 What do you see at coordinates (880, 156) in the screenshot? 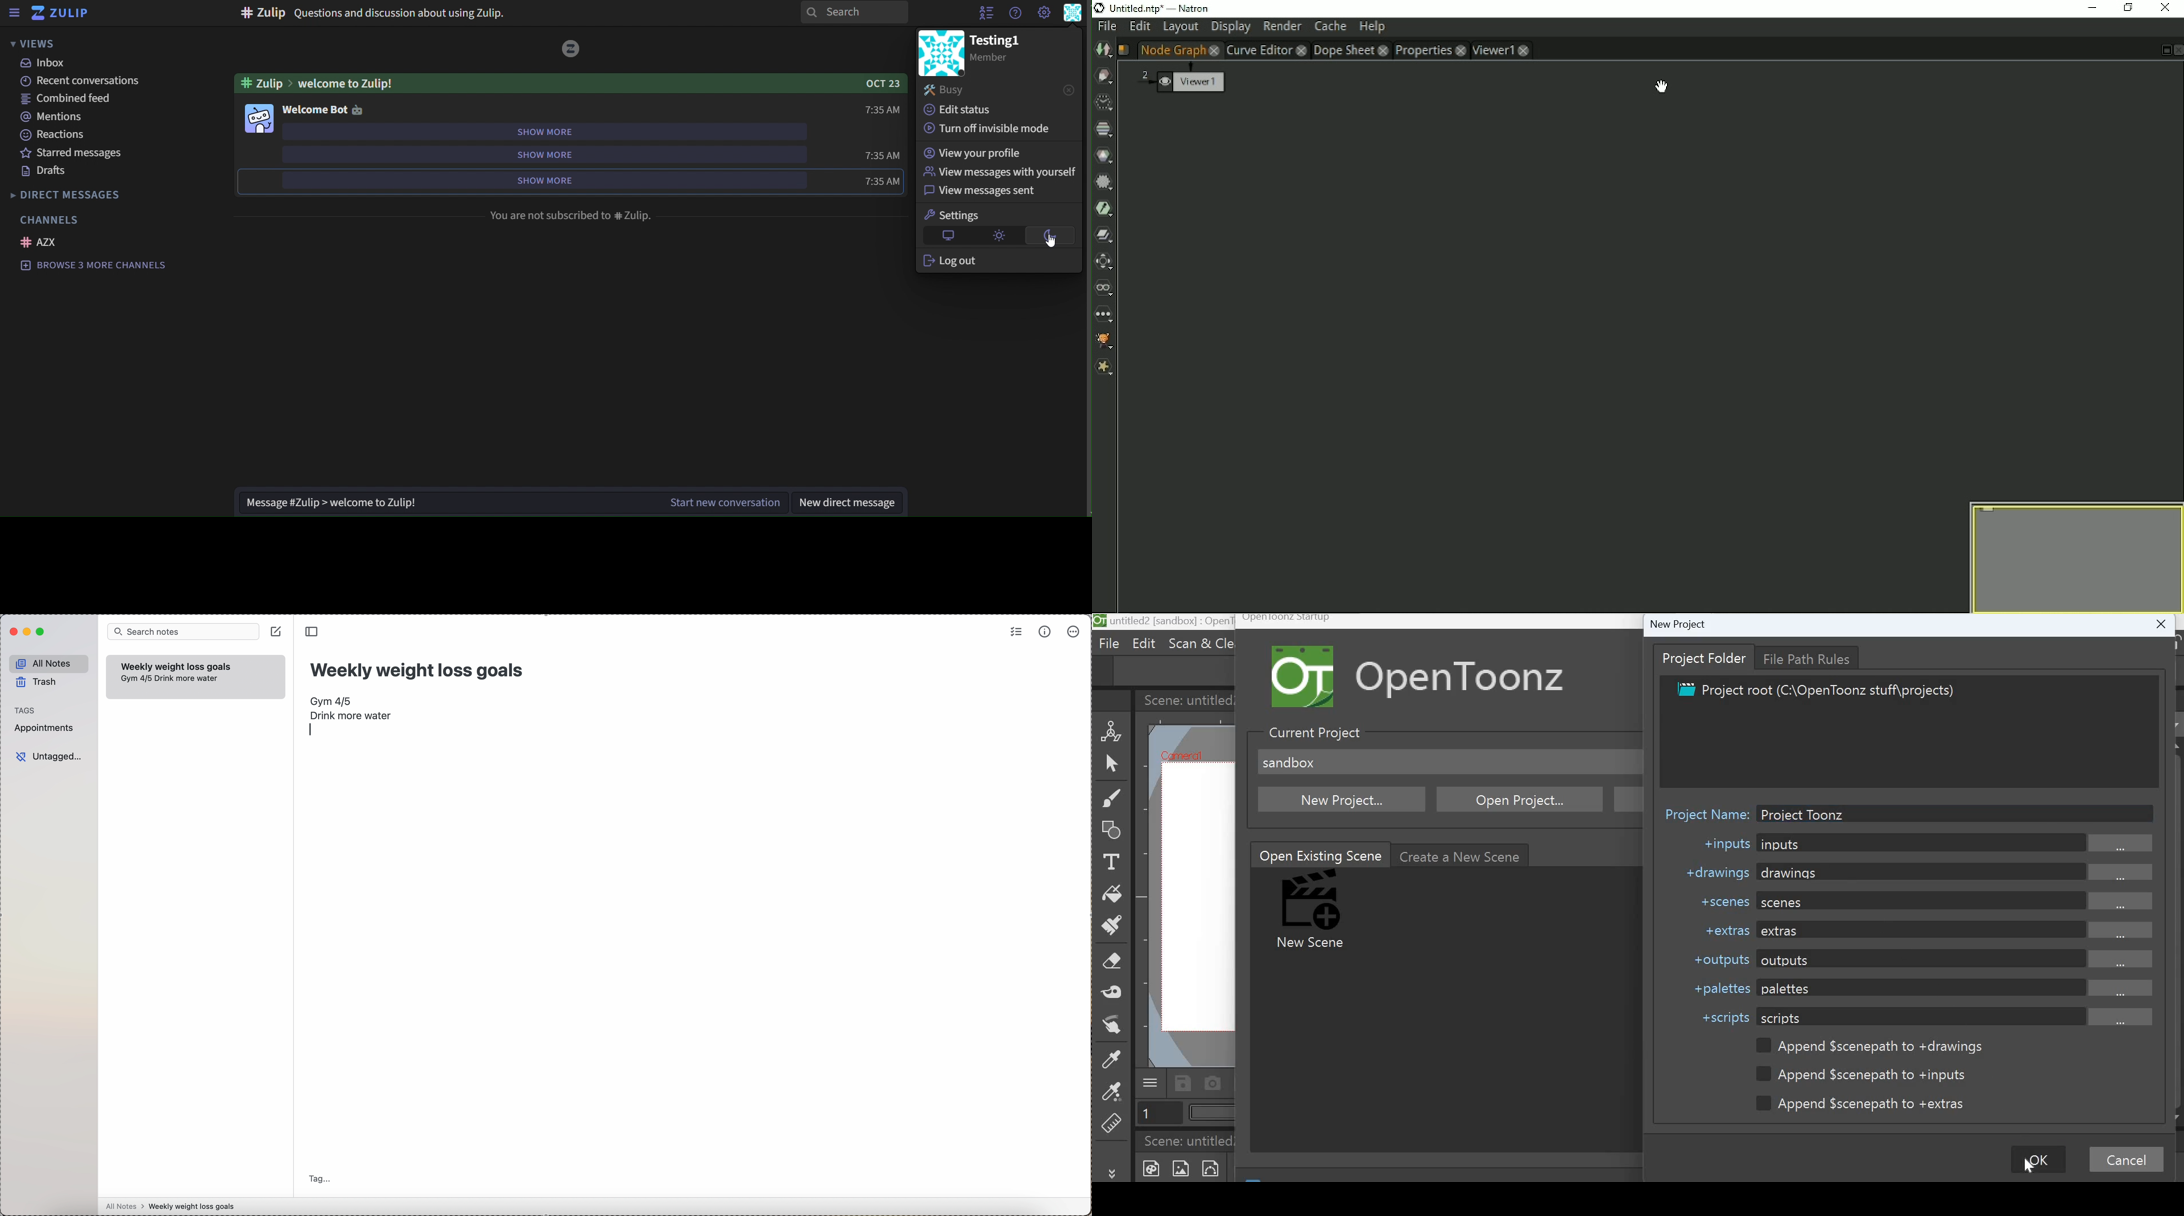
I see `time` at bounding box center [880, 156].